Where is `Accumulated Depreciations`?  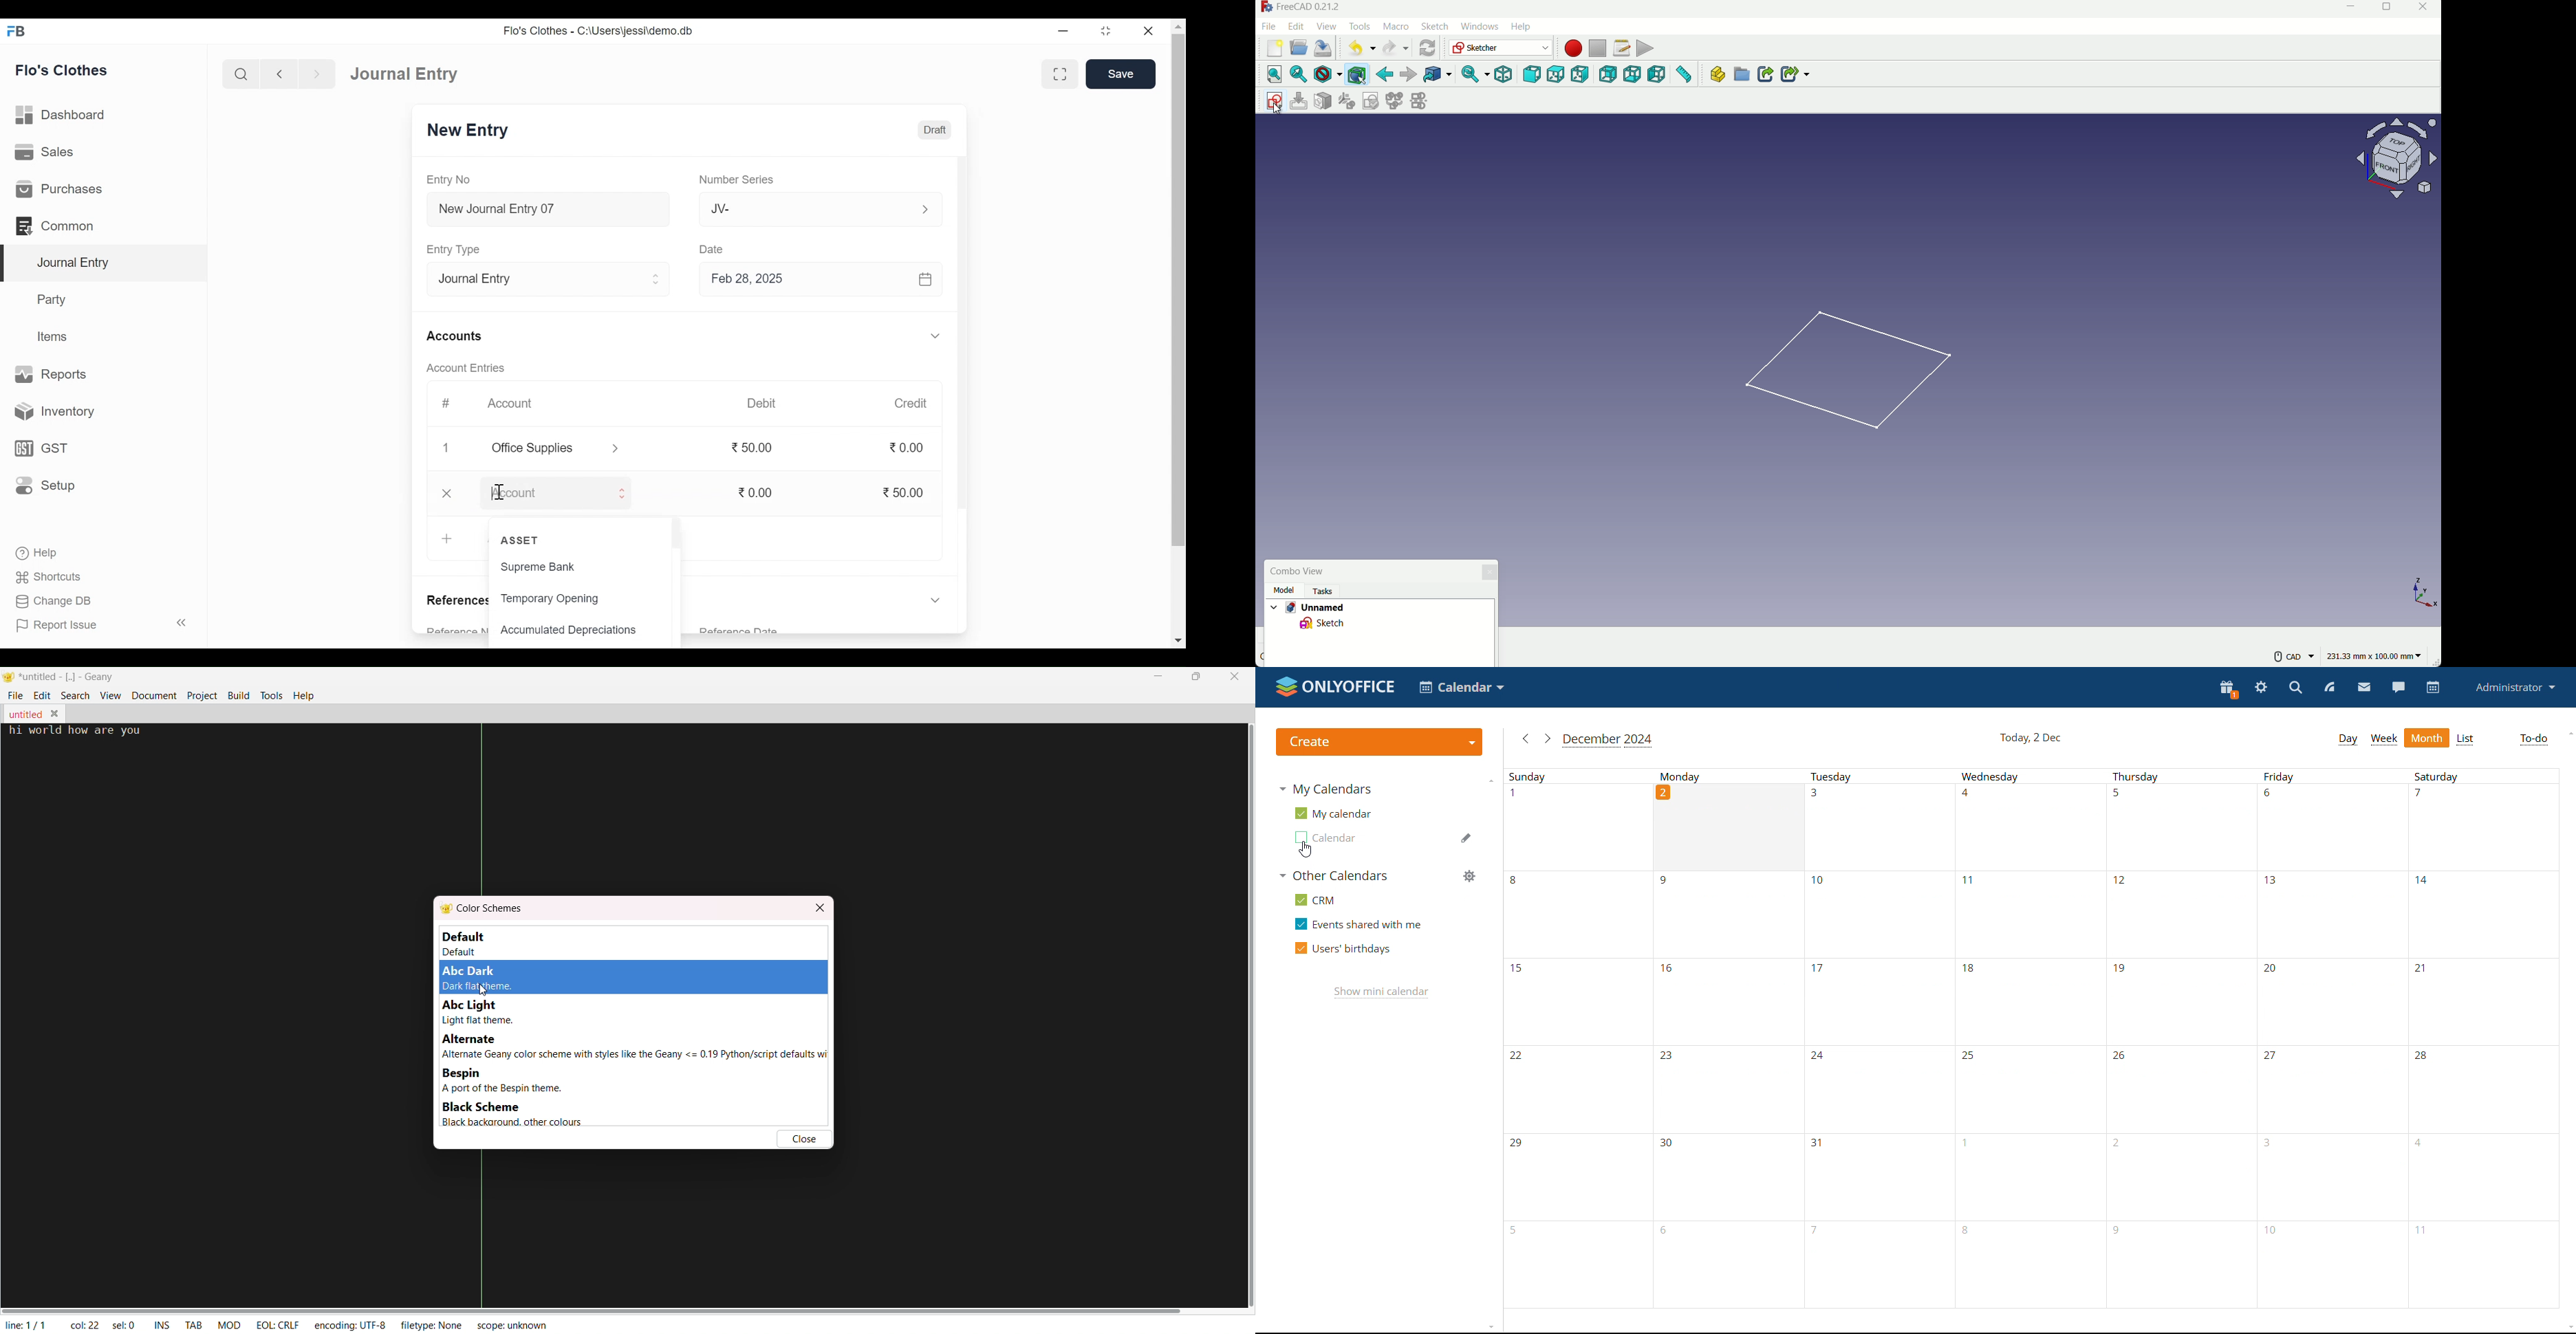 Accumulated Depreciations is located at coordinates (570, 631).